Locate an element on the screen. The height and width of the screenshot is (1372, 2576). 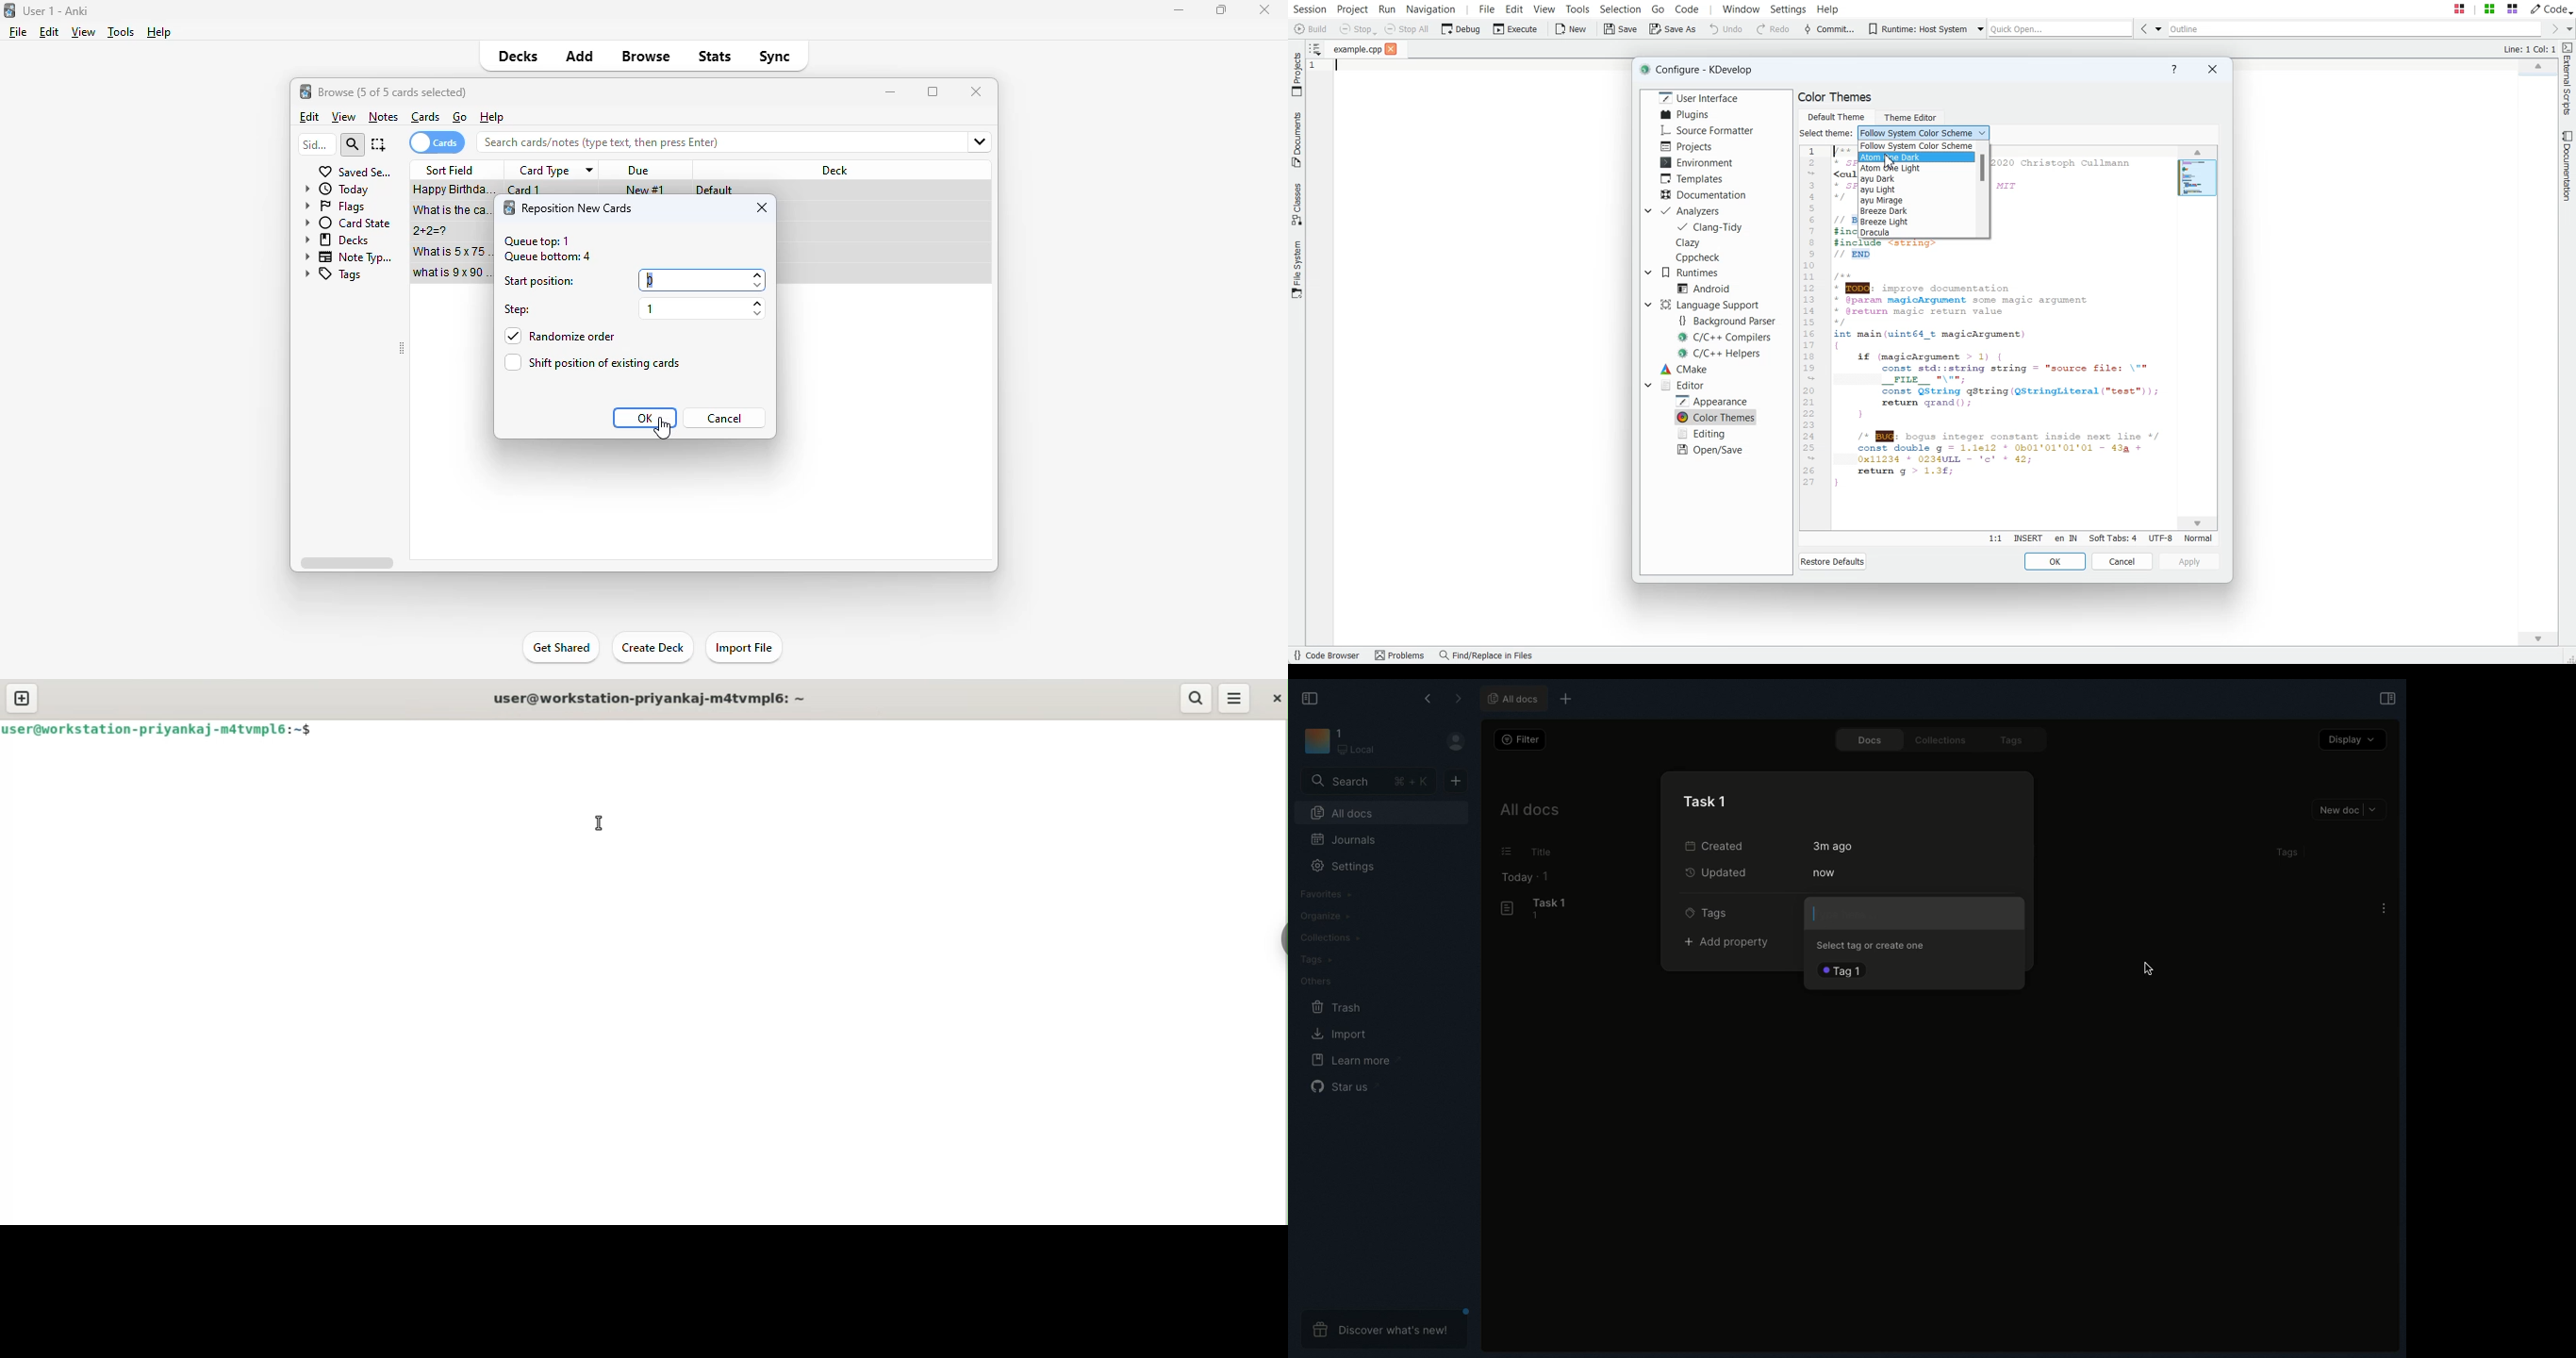
All docs is located at coordinates (1530, 811).